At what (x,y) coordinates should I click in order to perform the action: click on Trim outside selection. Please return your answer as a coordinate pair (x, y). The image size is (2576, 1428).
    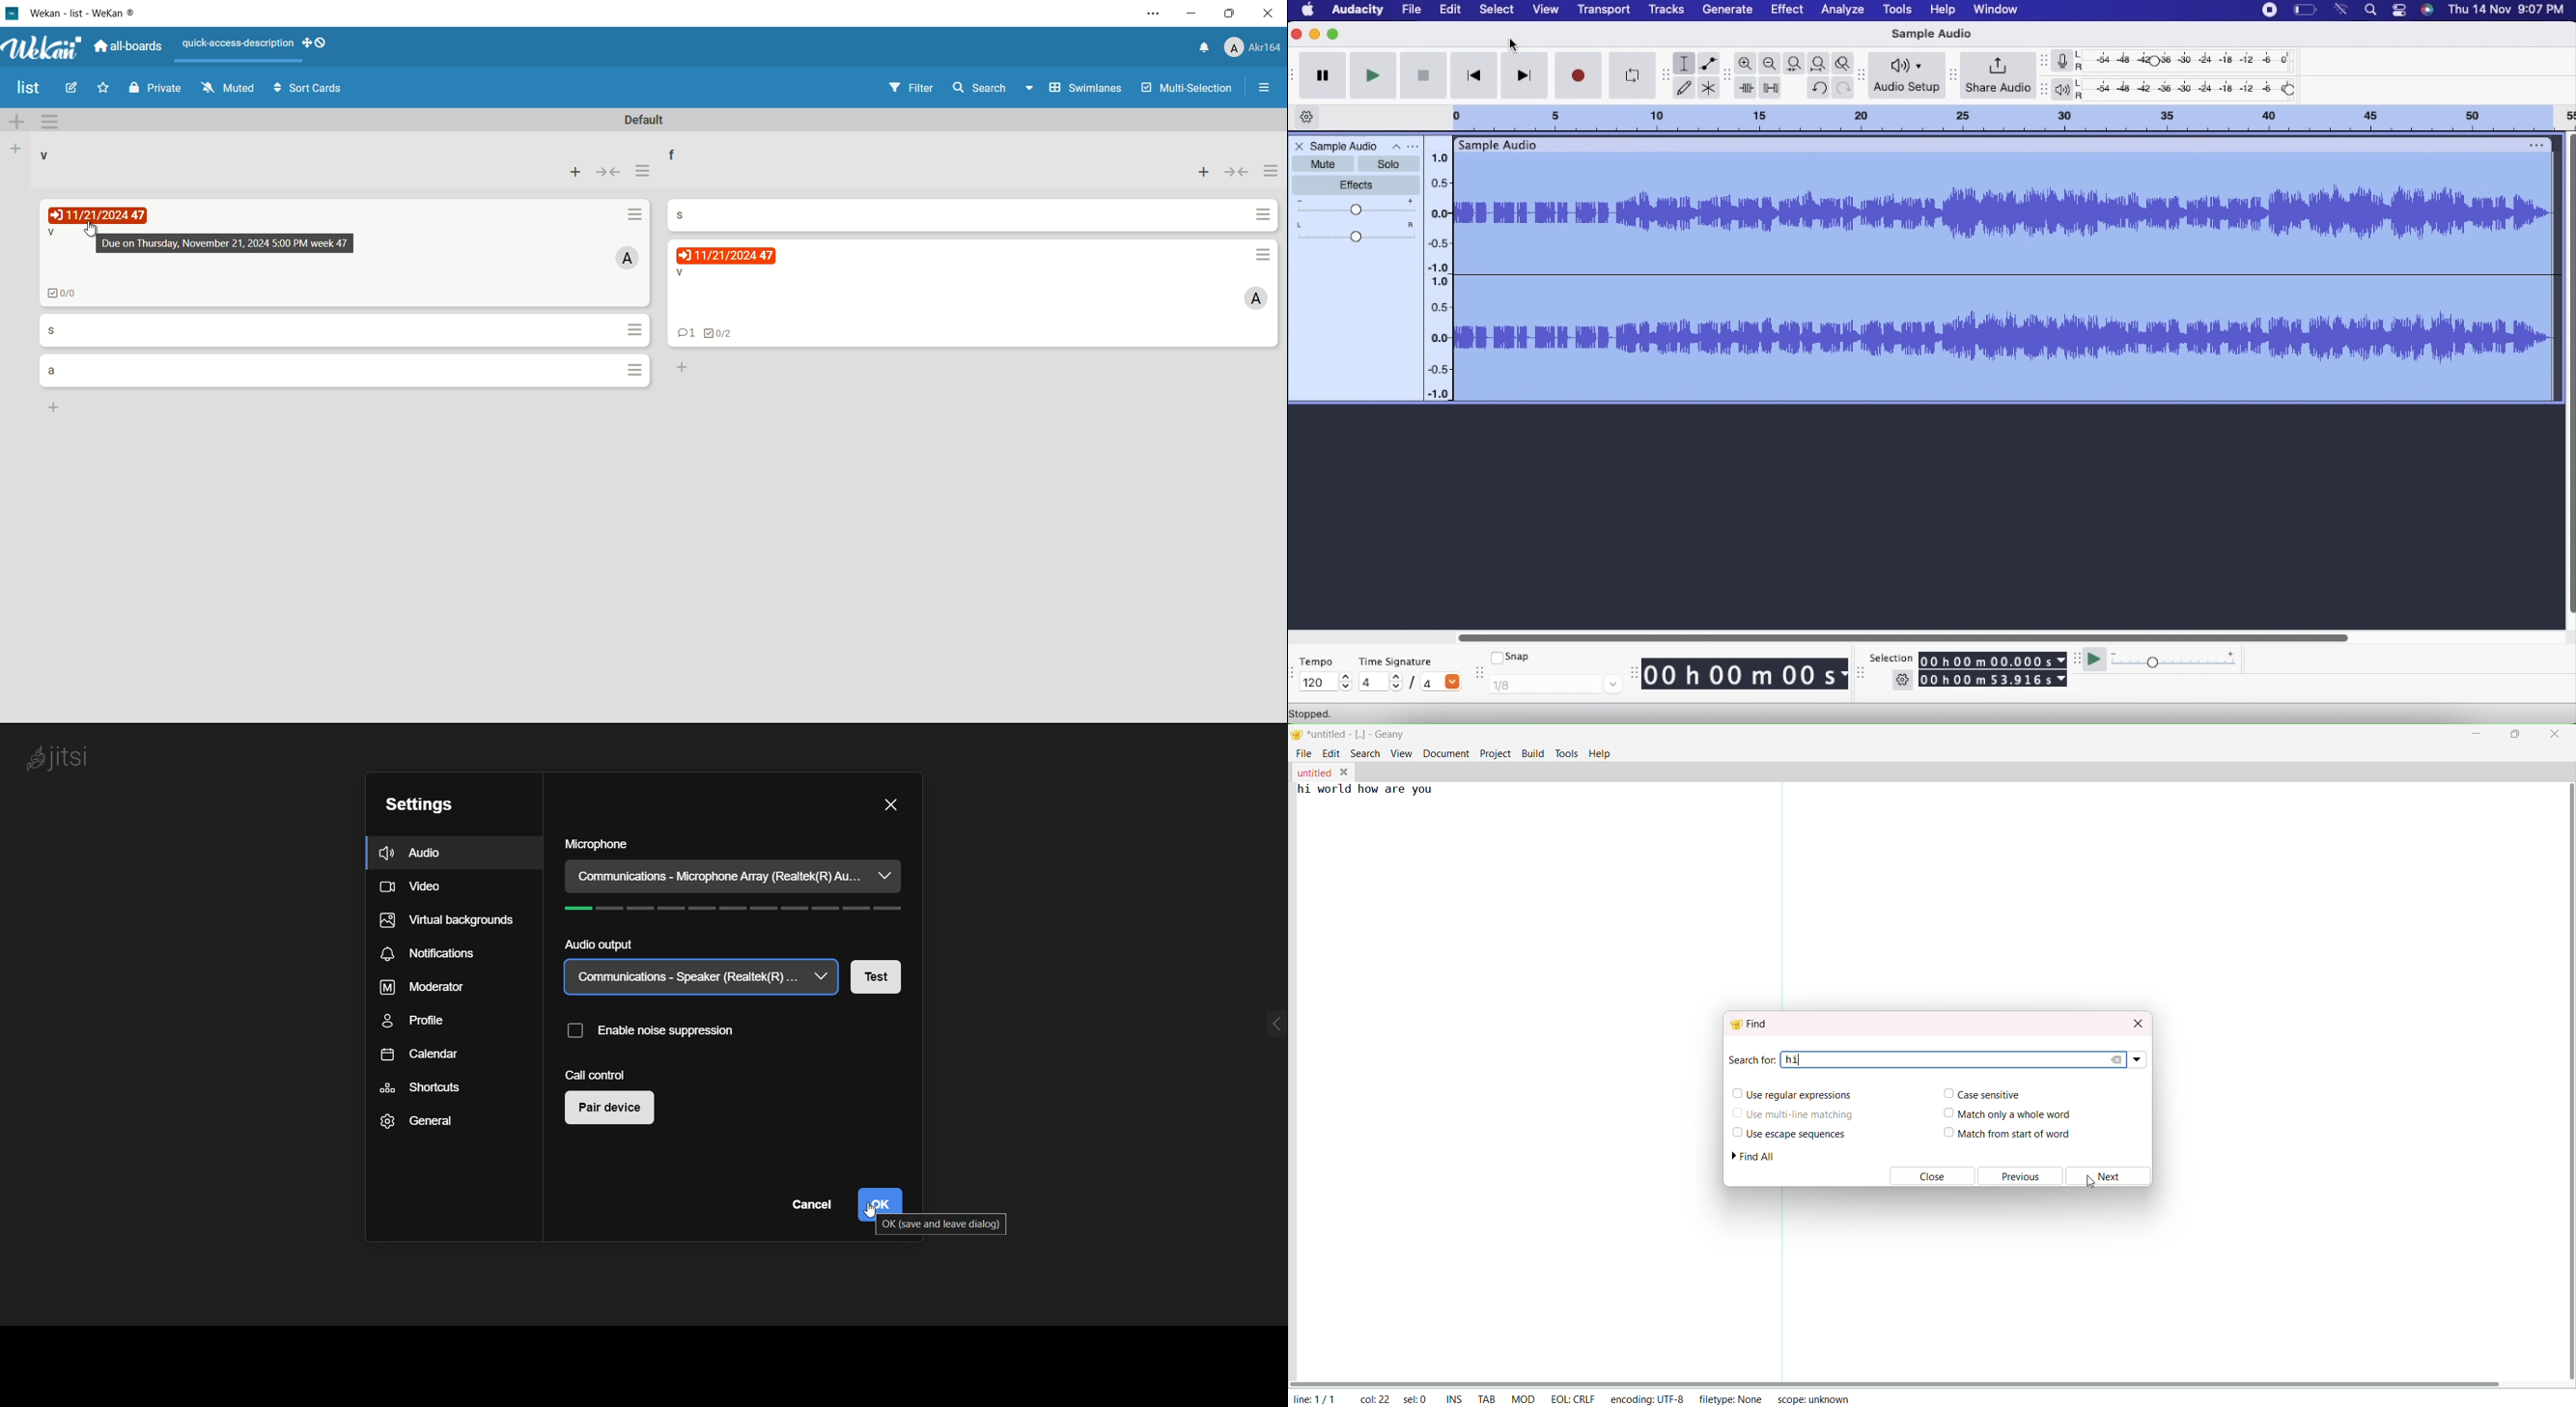
    Looking at the image, I should click on (1747, 87).